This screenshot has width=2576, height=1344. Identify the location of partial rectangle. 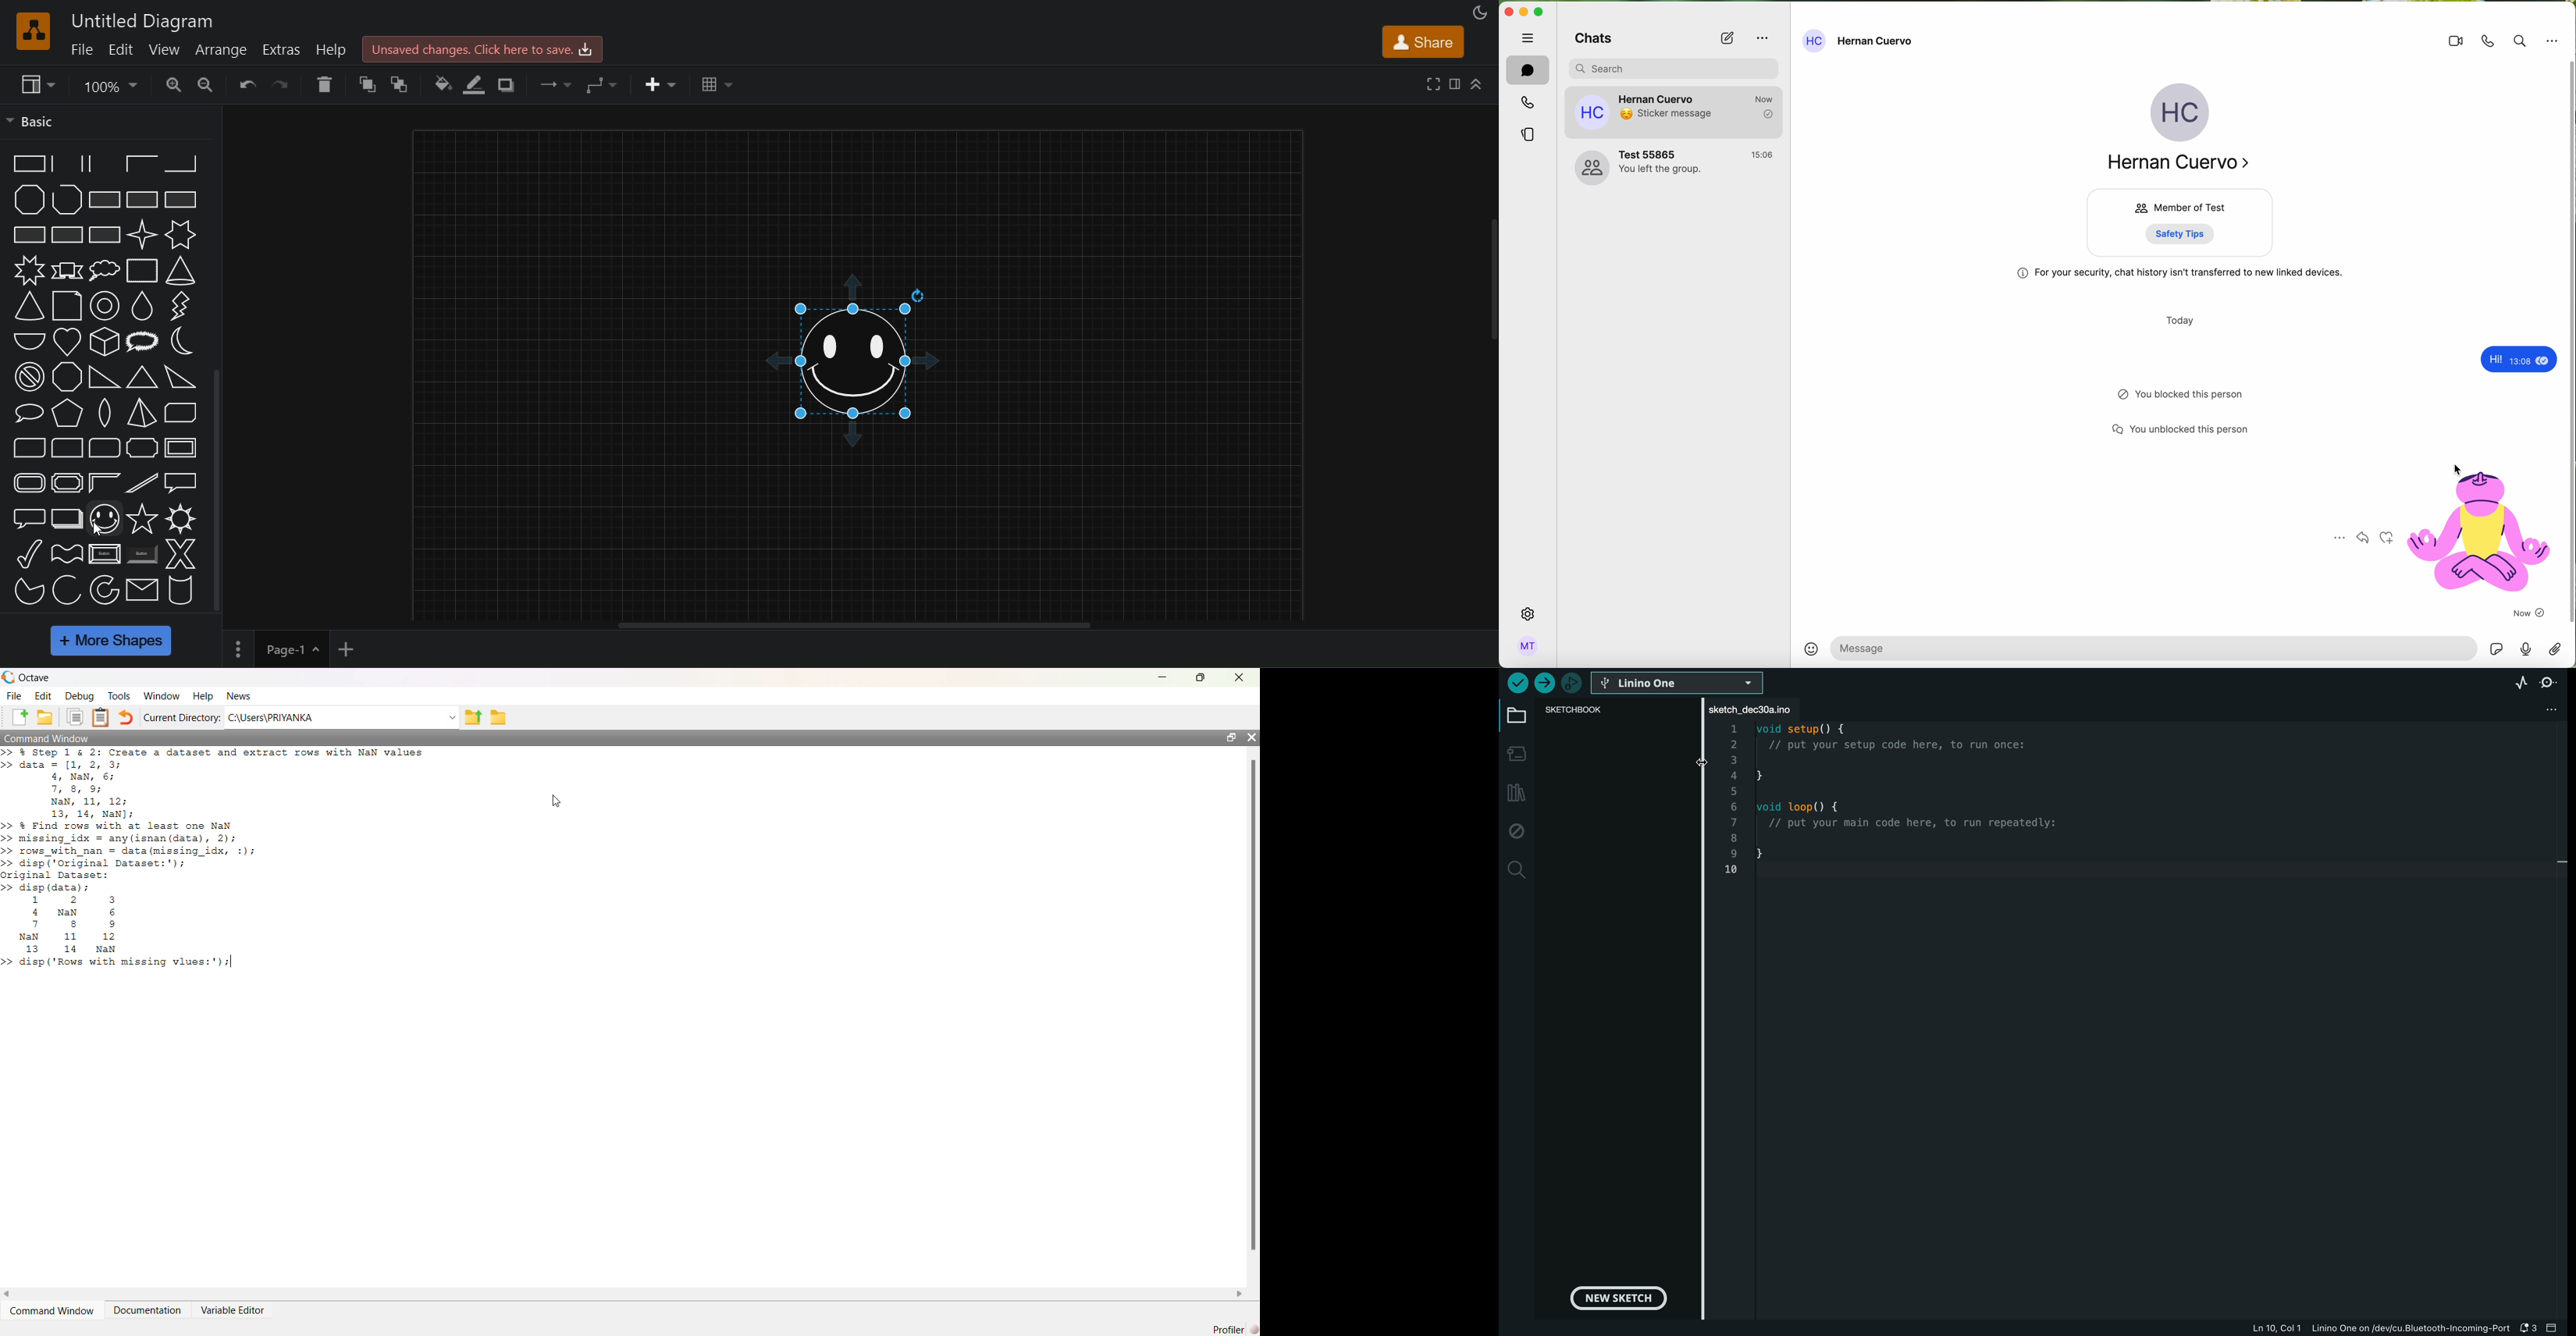
(181, 165).